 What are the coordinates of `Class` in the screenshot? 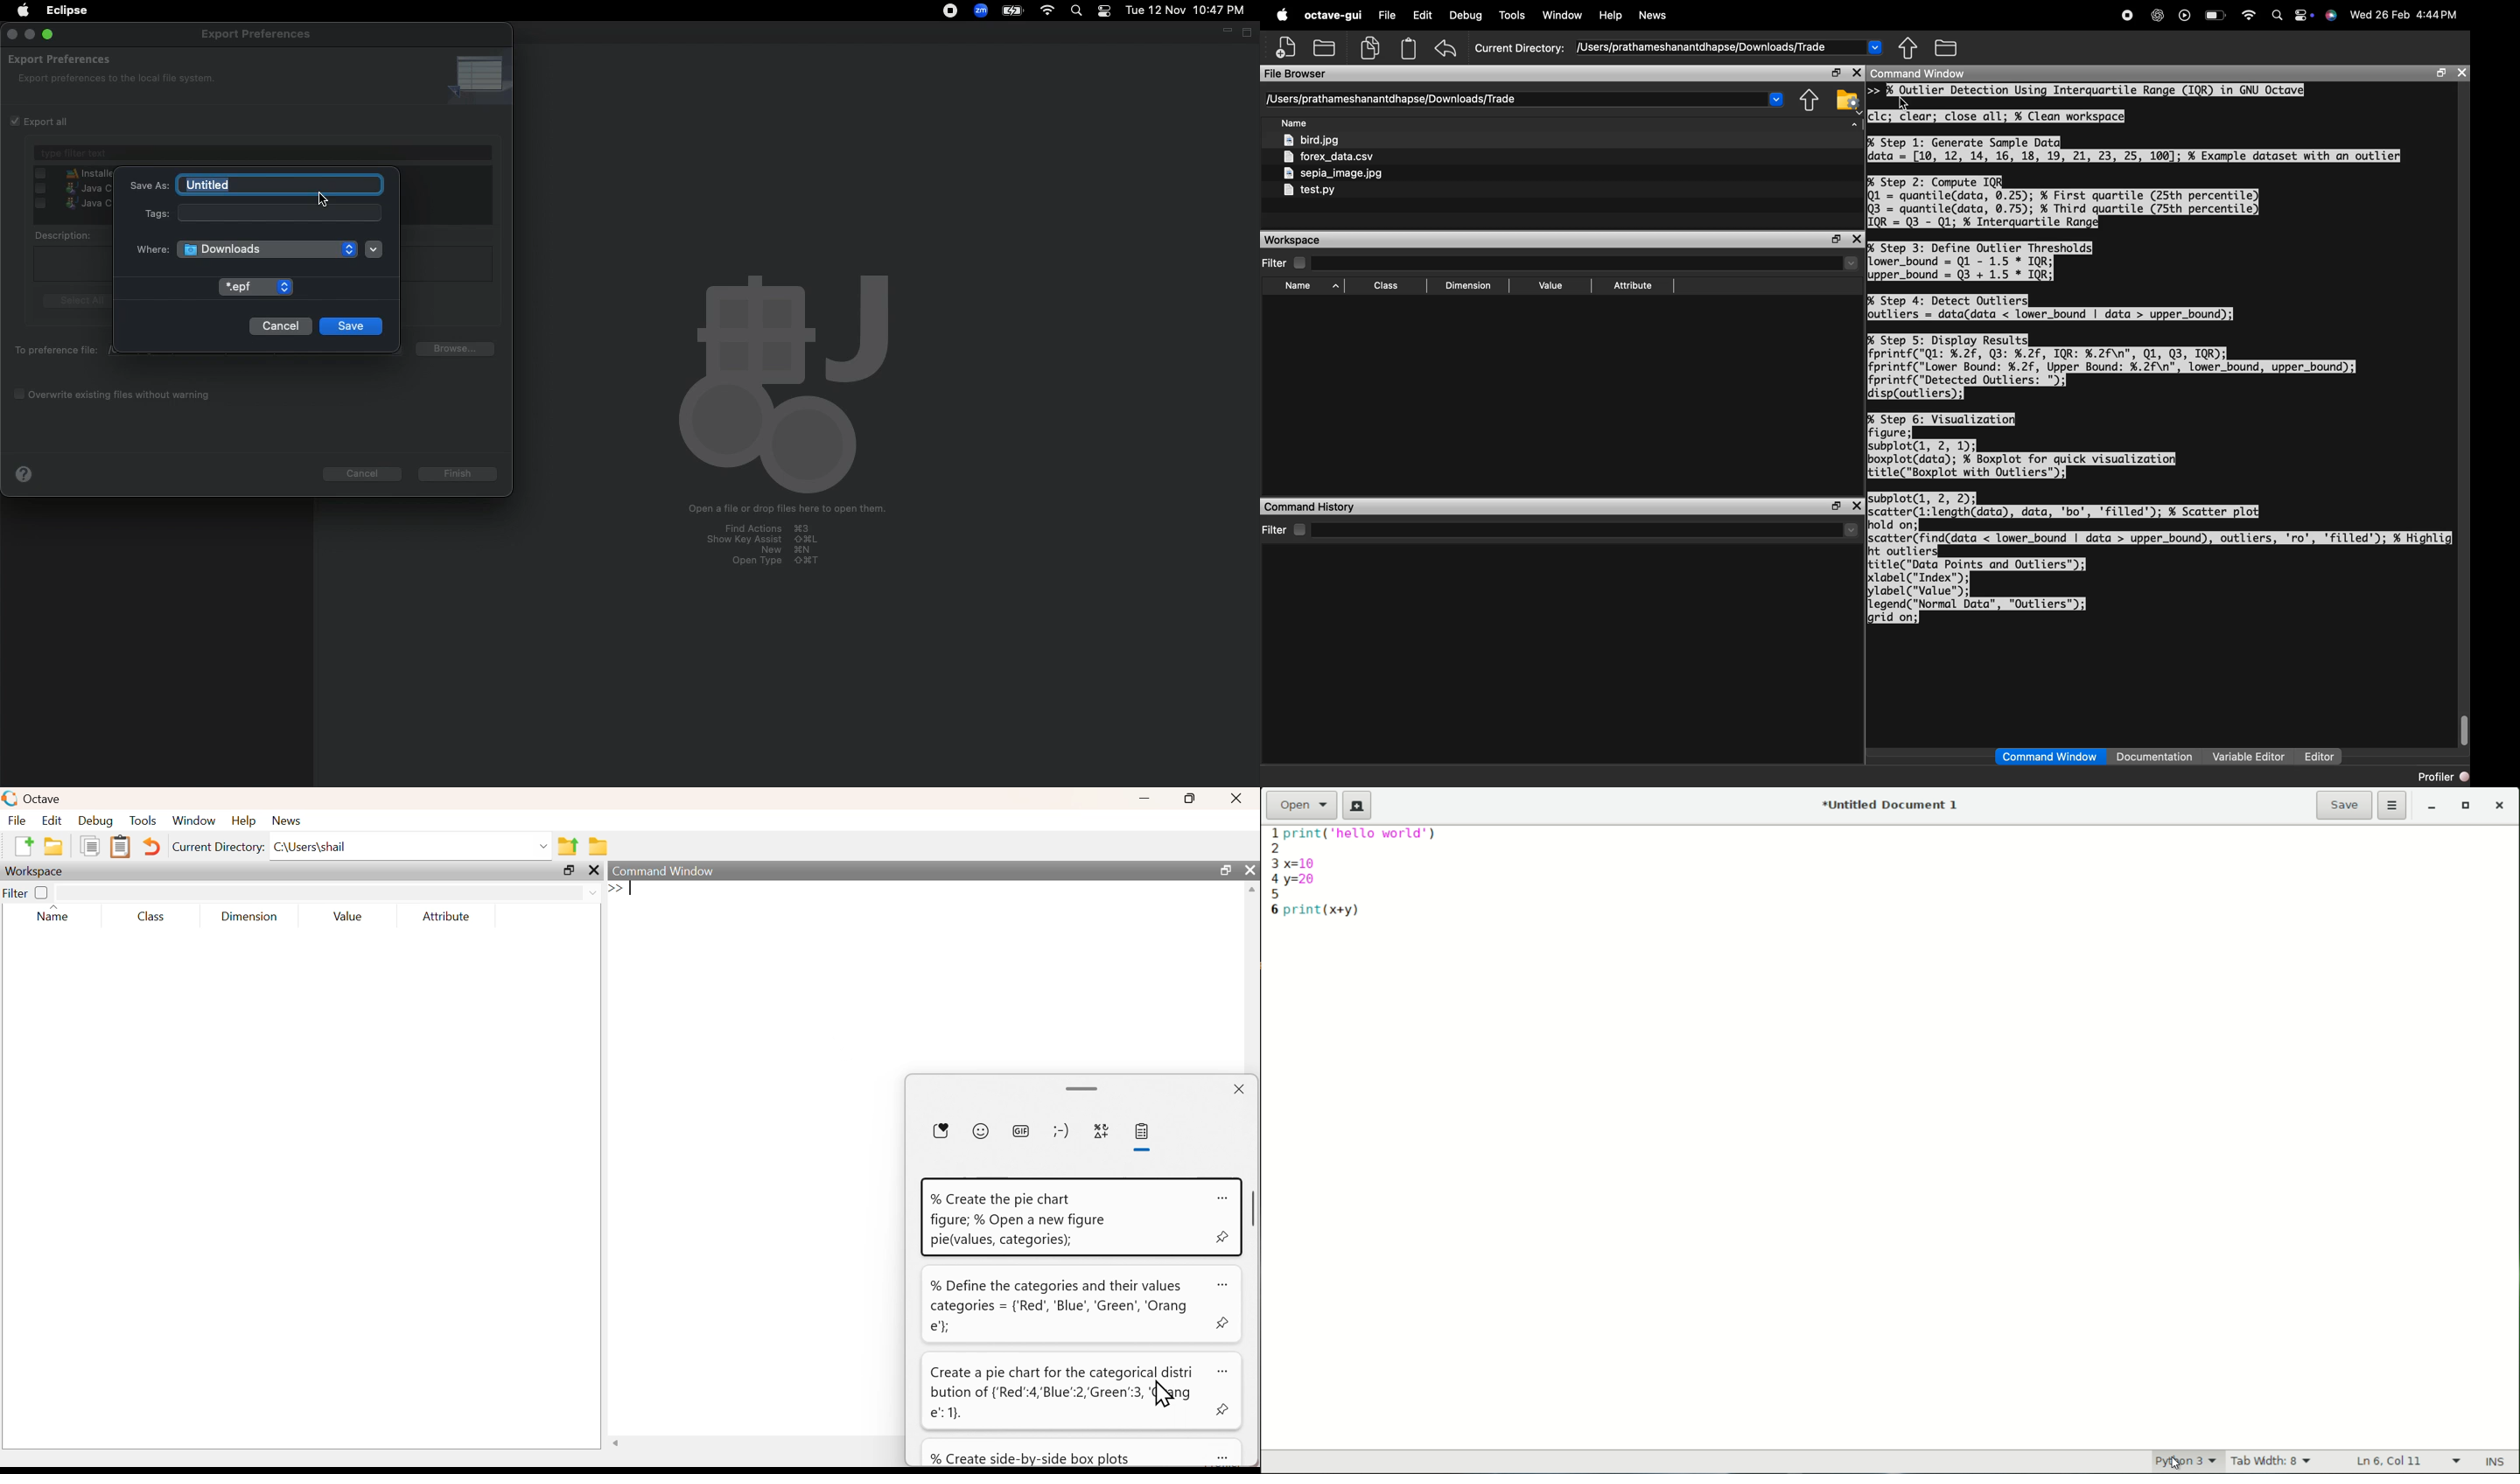 It's located at (152, 917).